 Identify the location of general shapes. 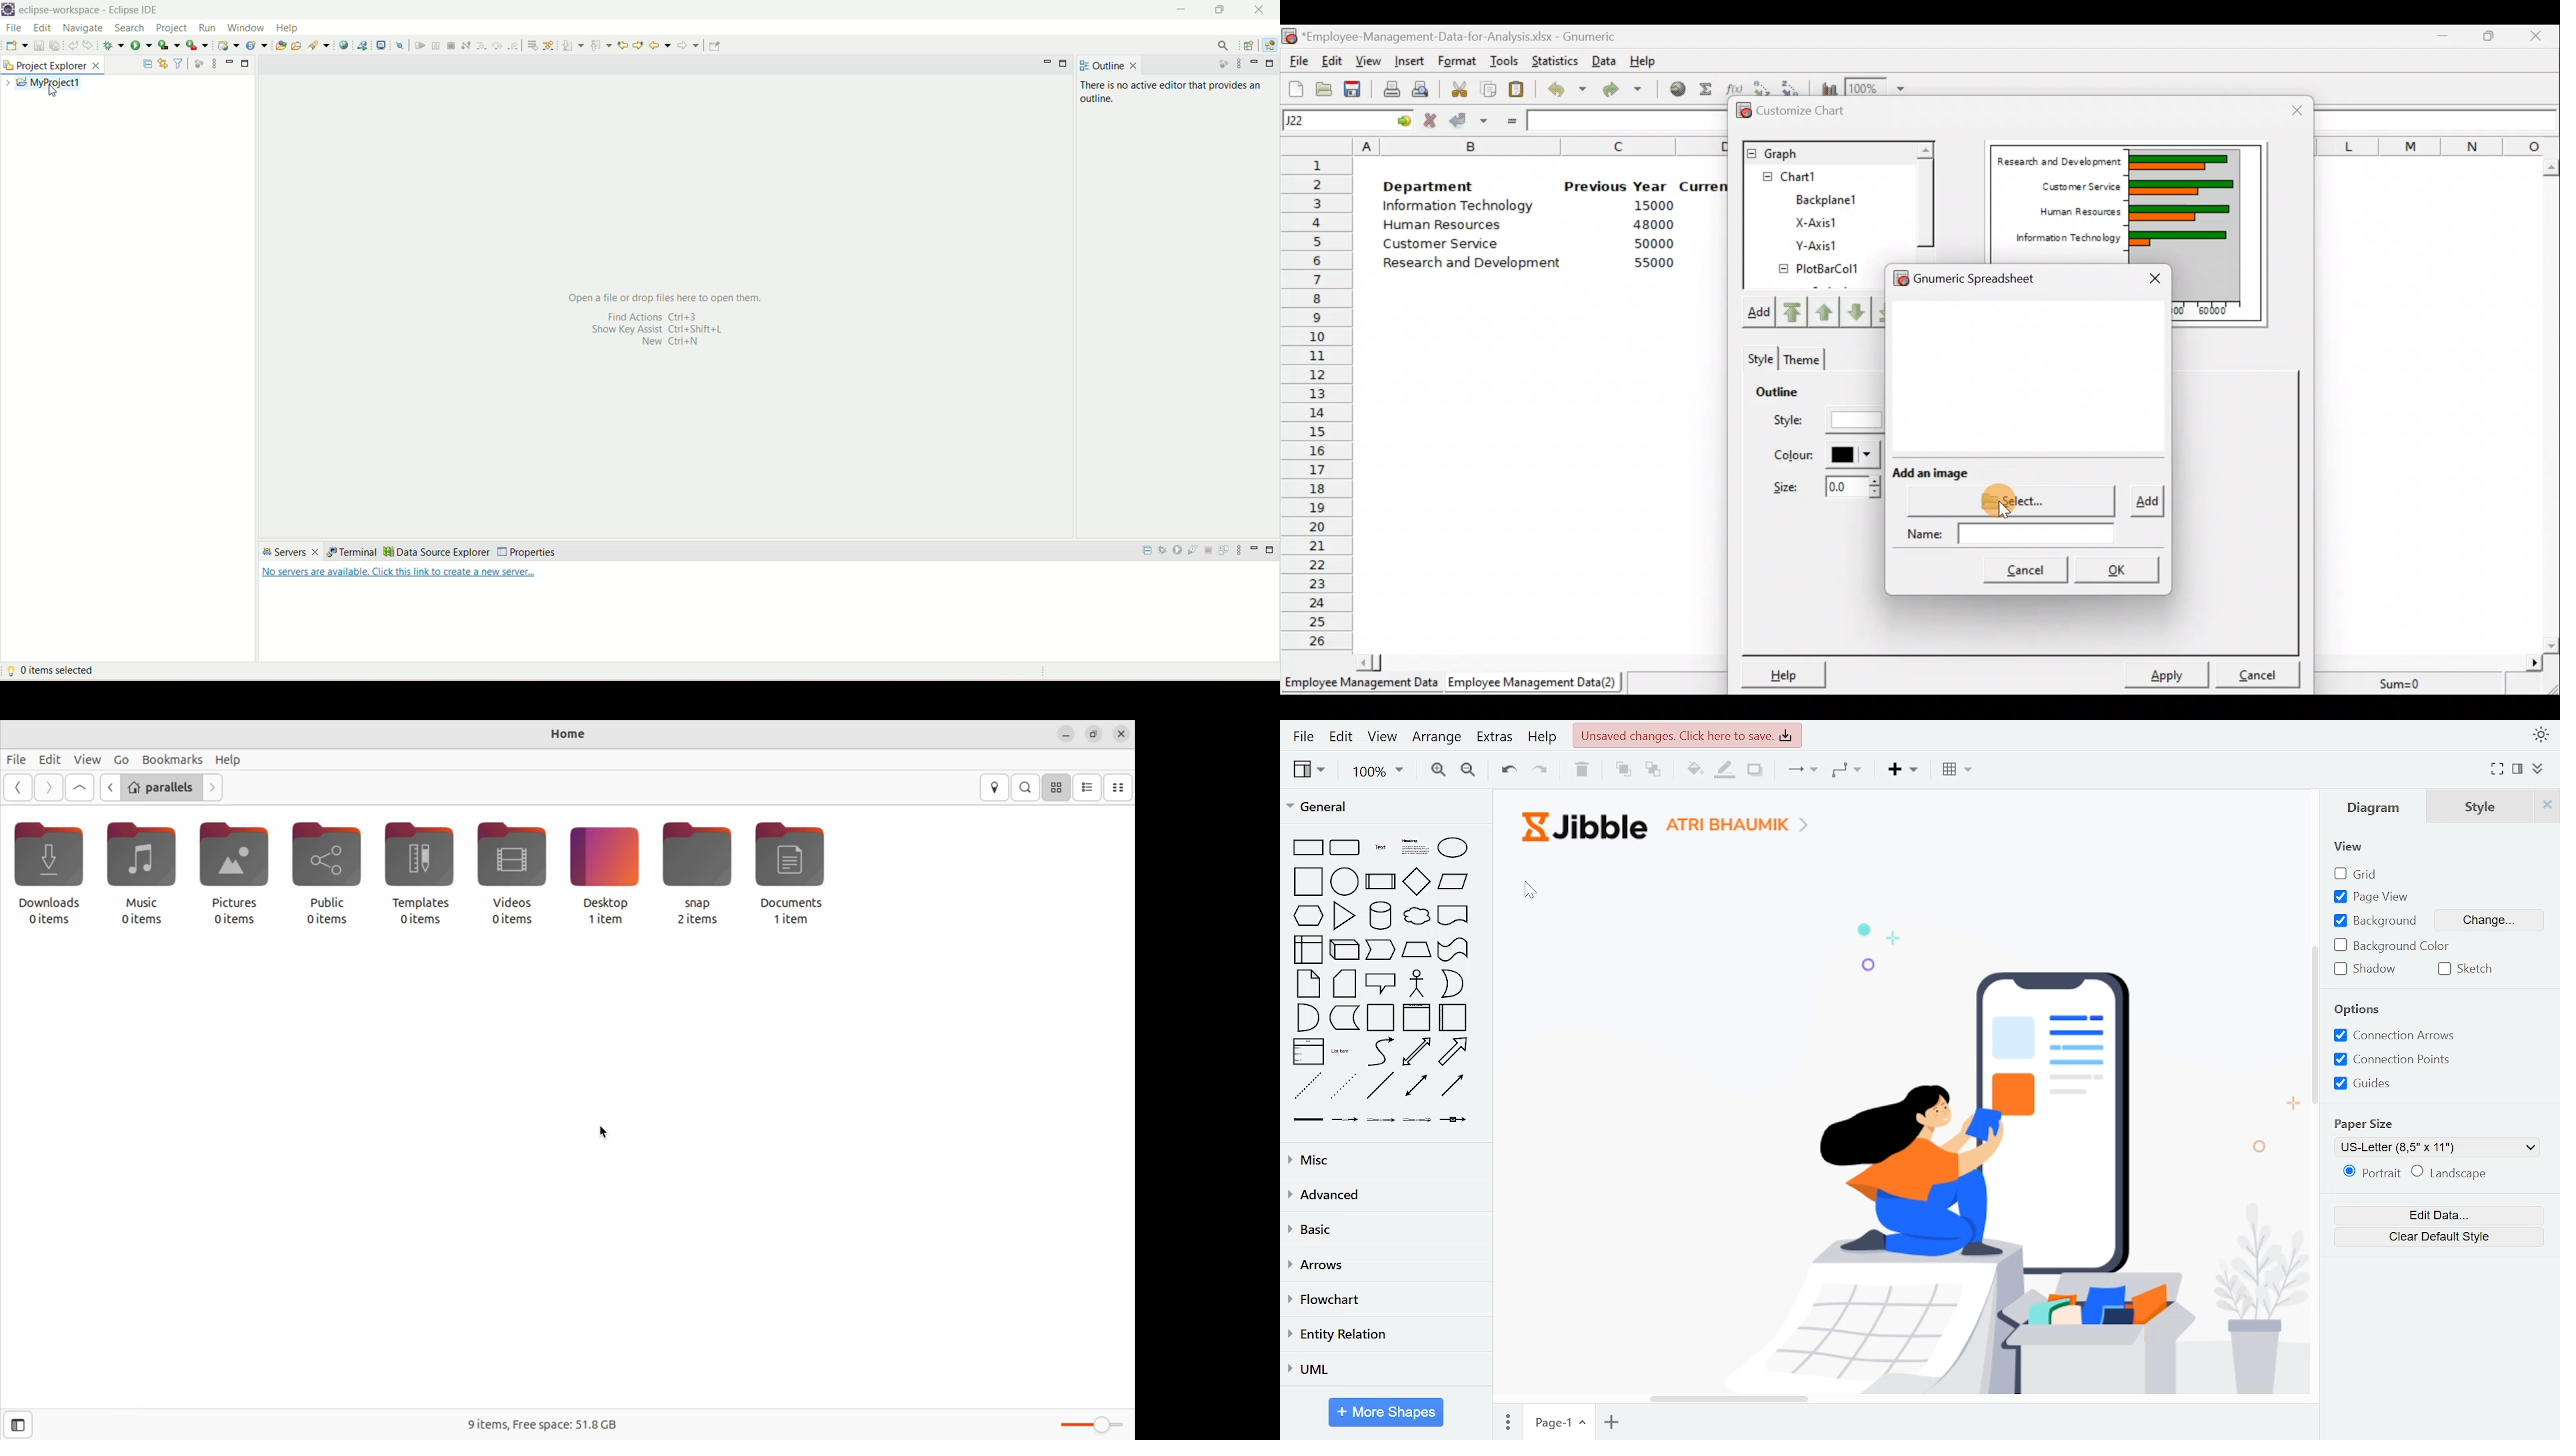
(1450, 847).